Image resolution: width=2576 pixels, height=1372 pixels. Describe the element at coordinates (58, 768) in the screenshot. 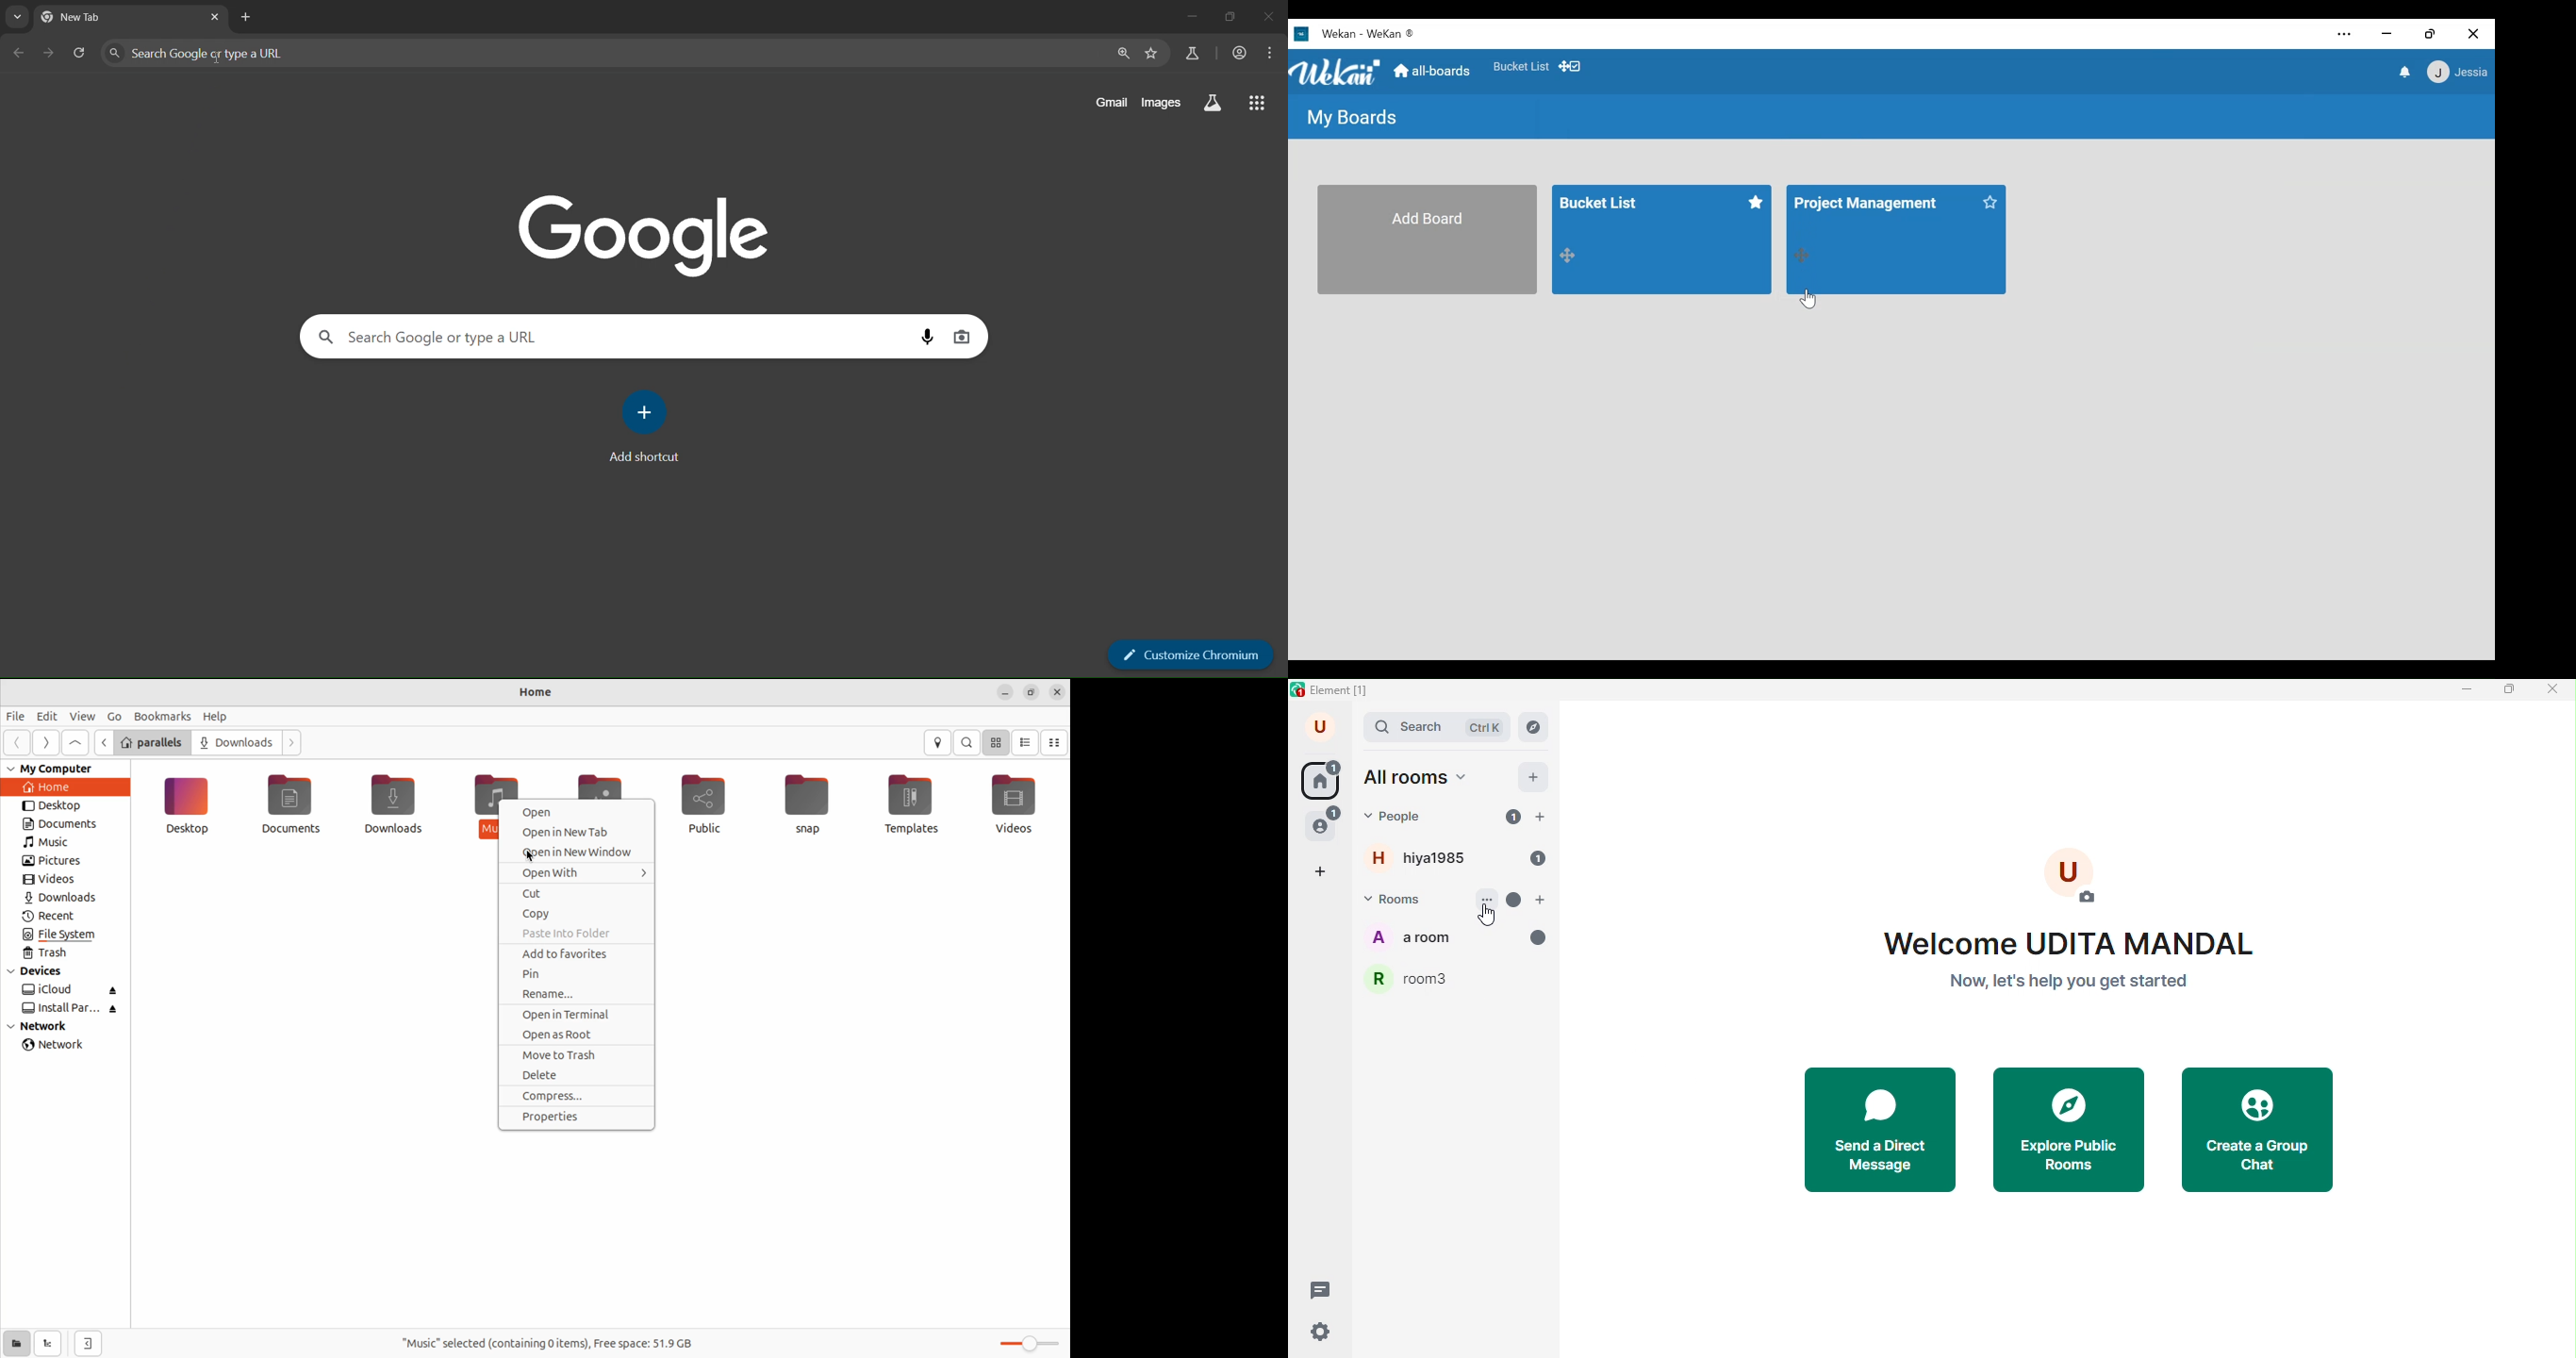

I see `my computer` at that location.